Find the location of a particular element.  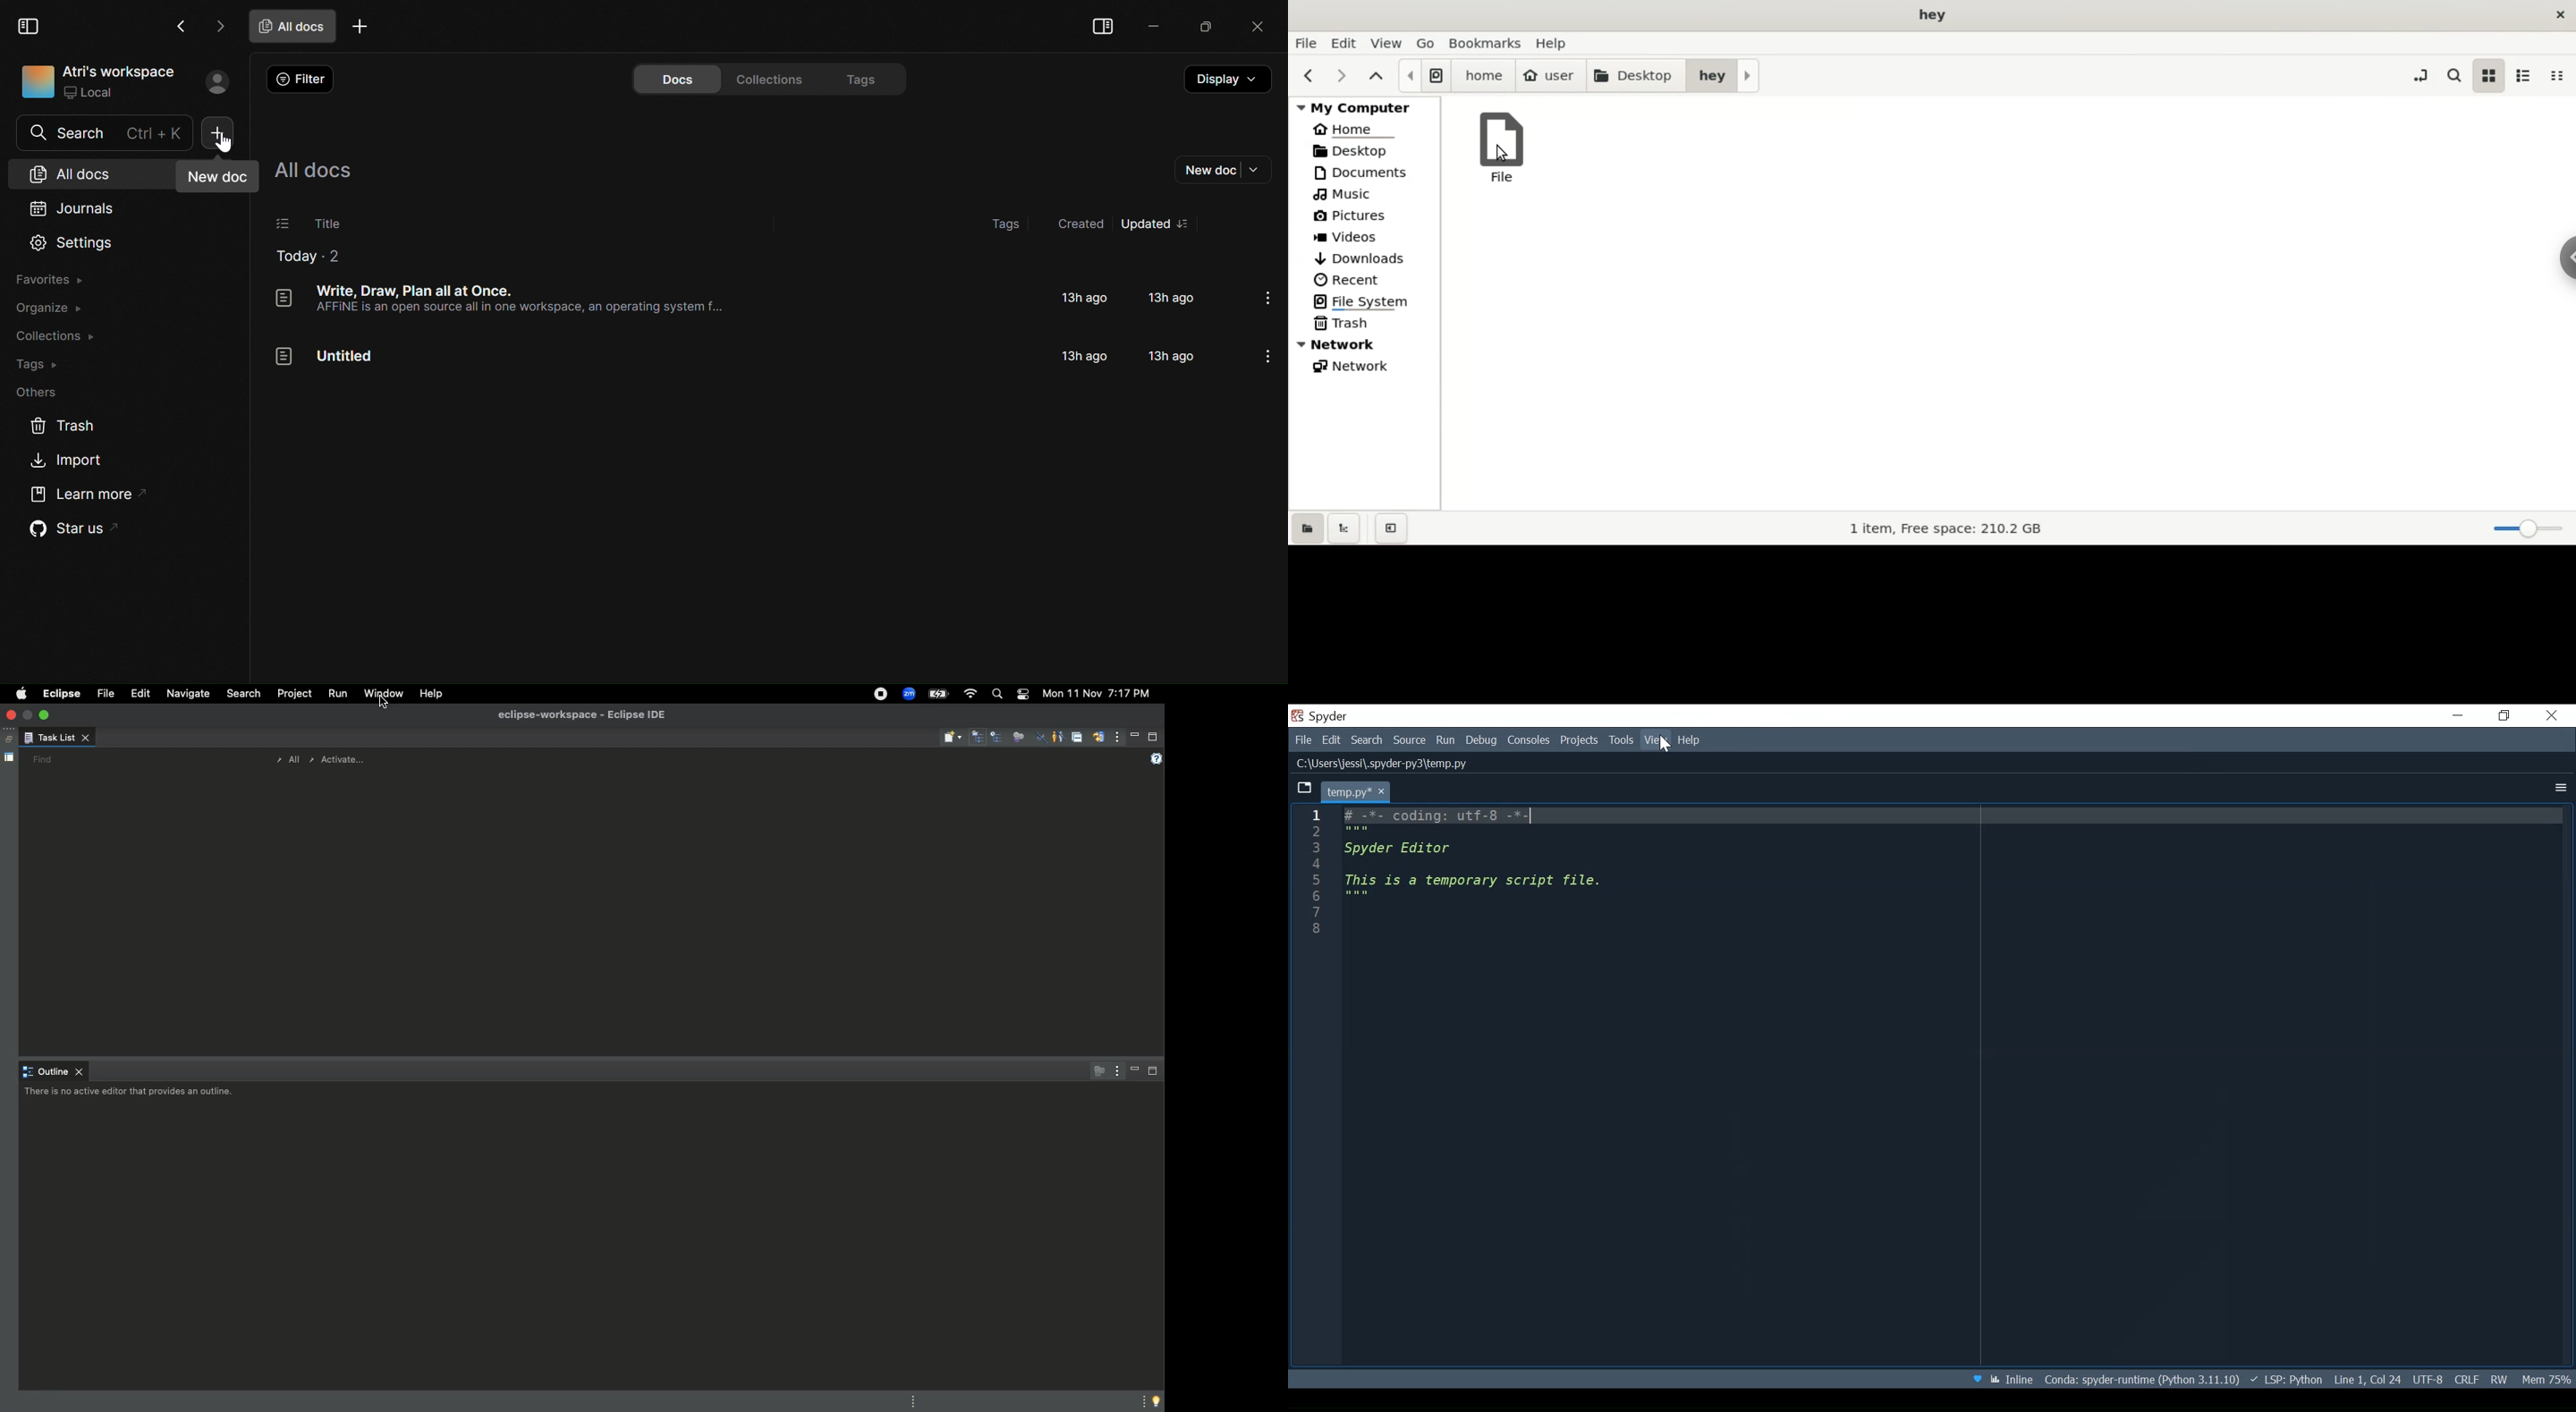

Close is located at coordinates (2553, 716).